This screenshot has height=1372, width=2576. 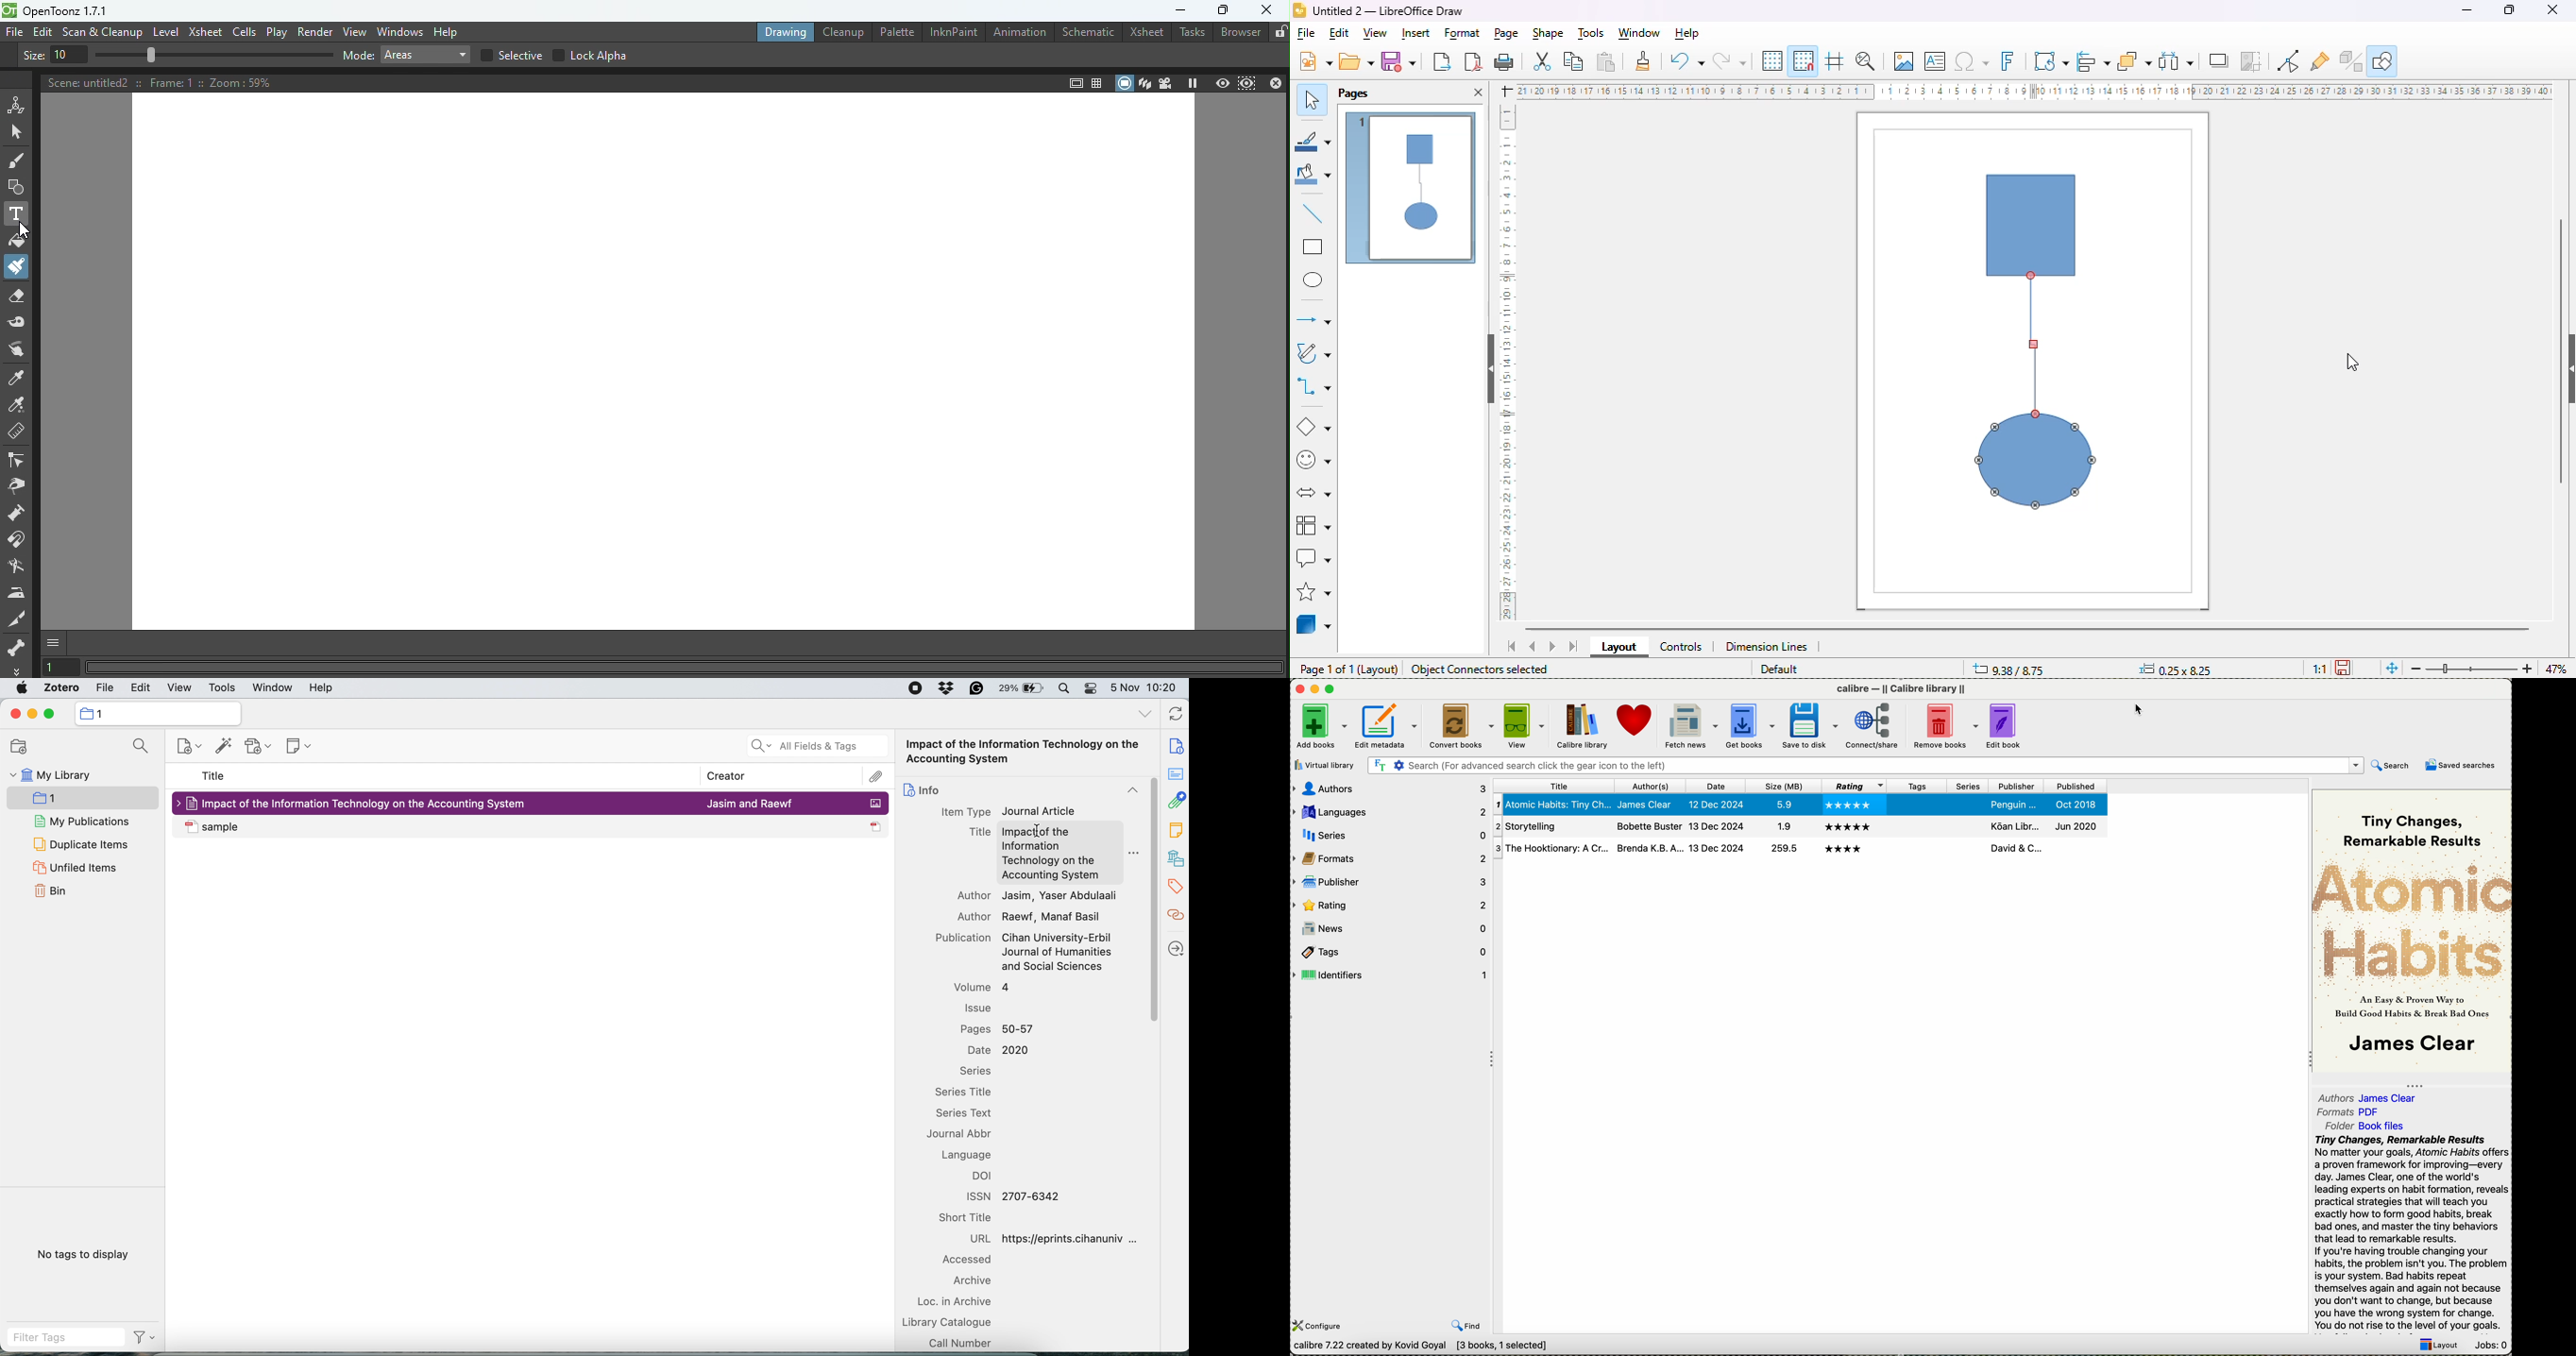 I want to click on accessed, so click(x=973, y=1259).